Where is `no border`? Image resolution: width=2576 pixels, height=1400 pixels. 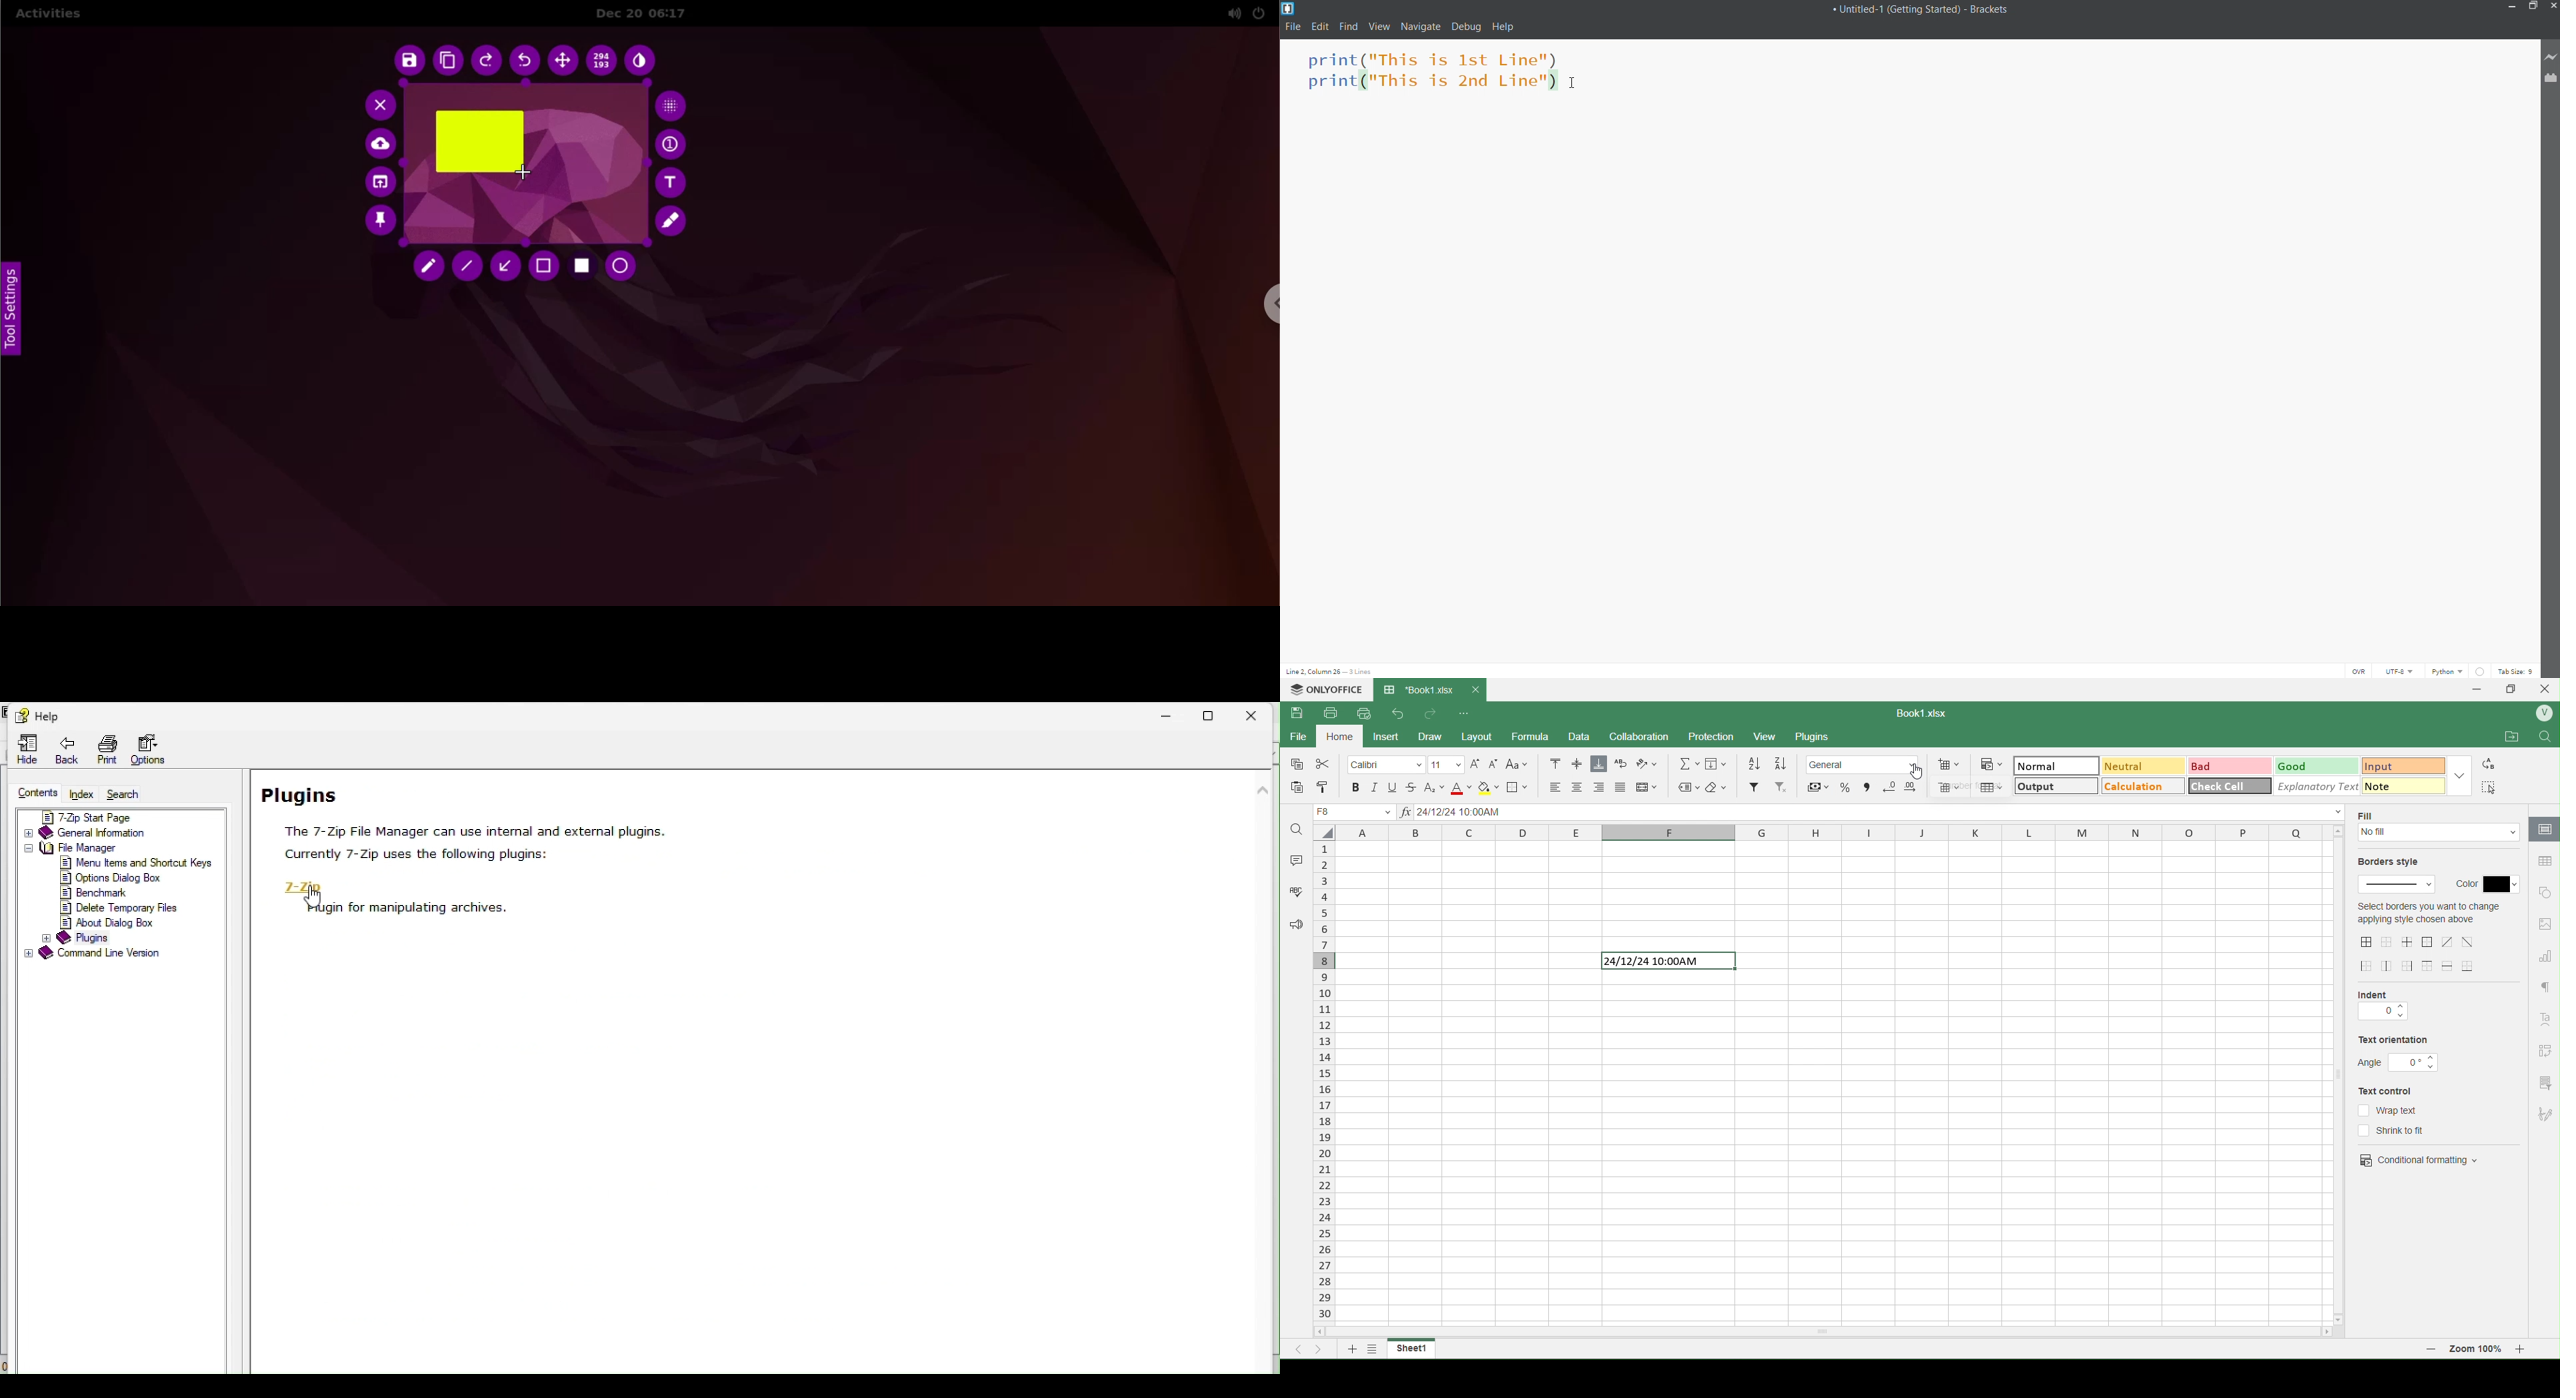
no border is located at coordinates (2386, 942).